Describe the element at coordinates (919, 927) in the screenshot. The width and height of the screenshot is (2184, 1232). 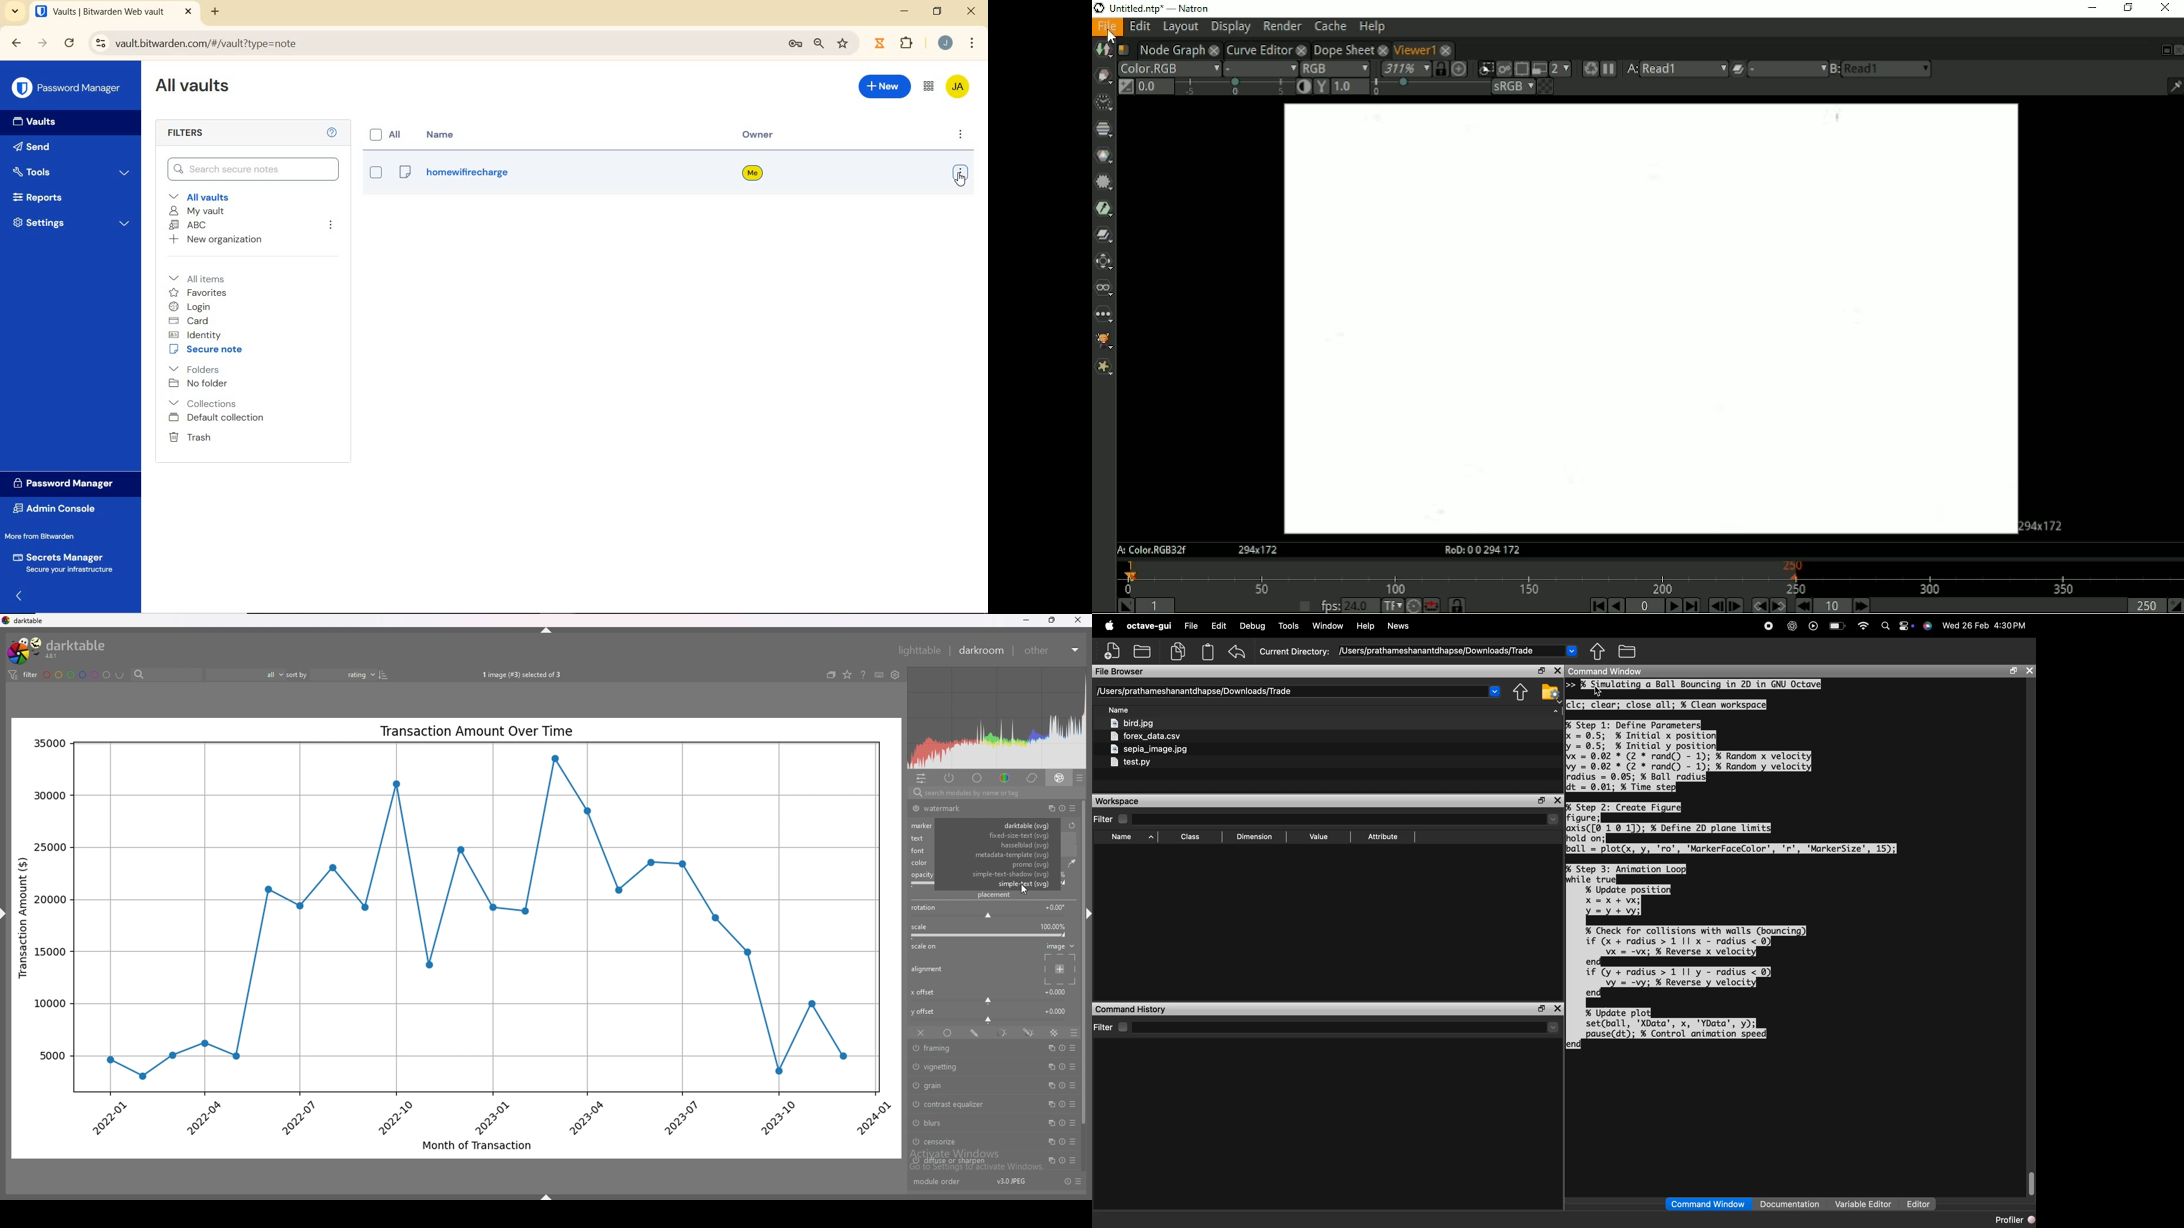
I see `scale` at that location.